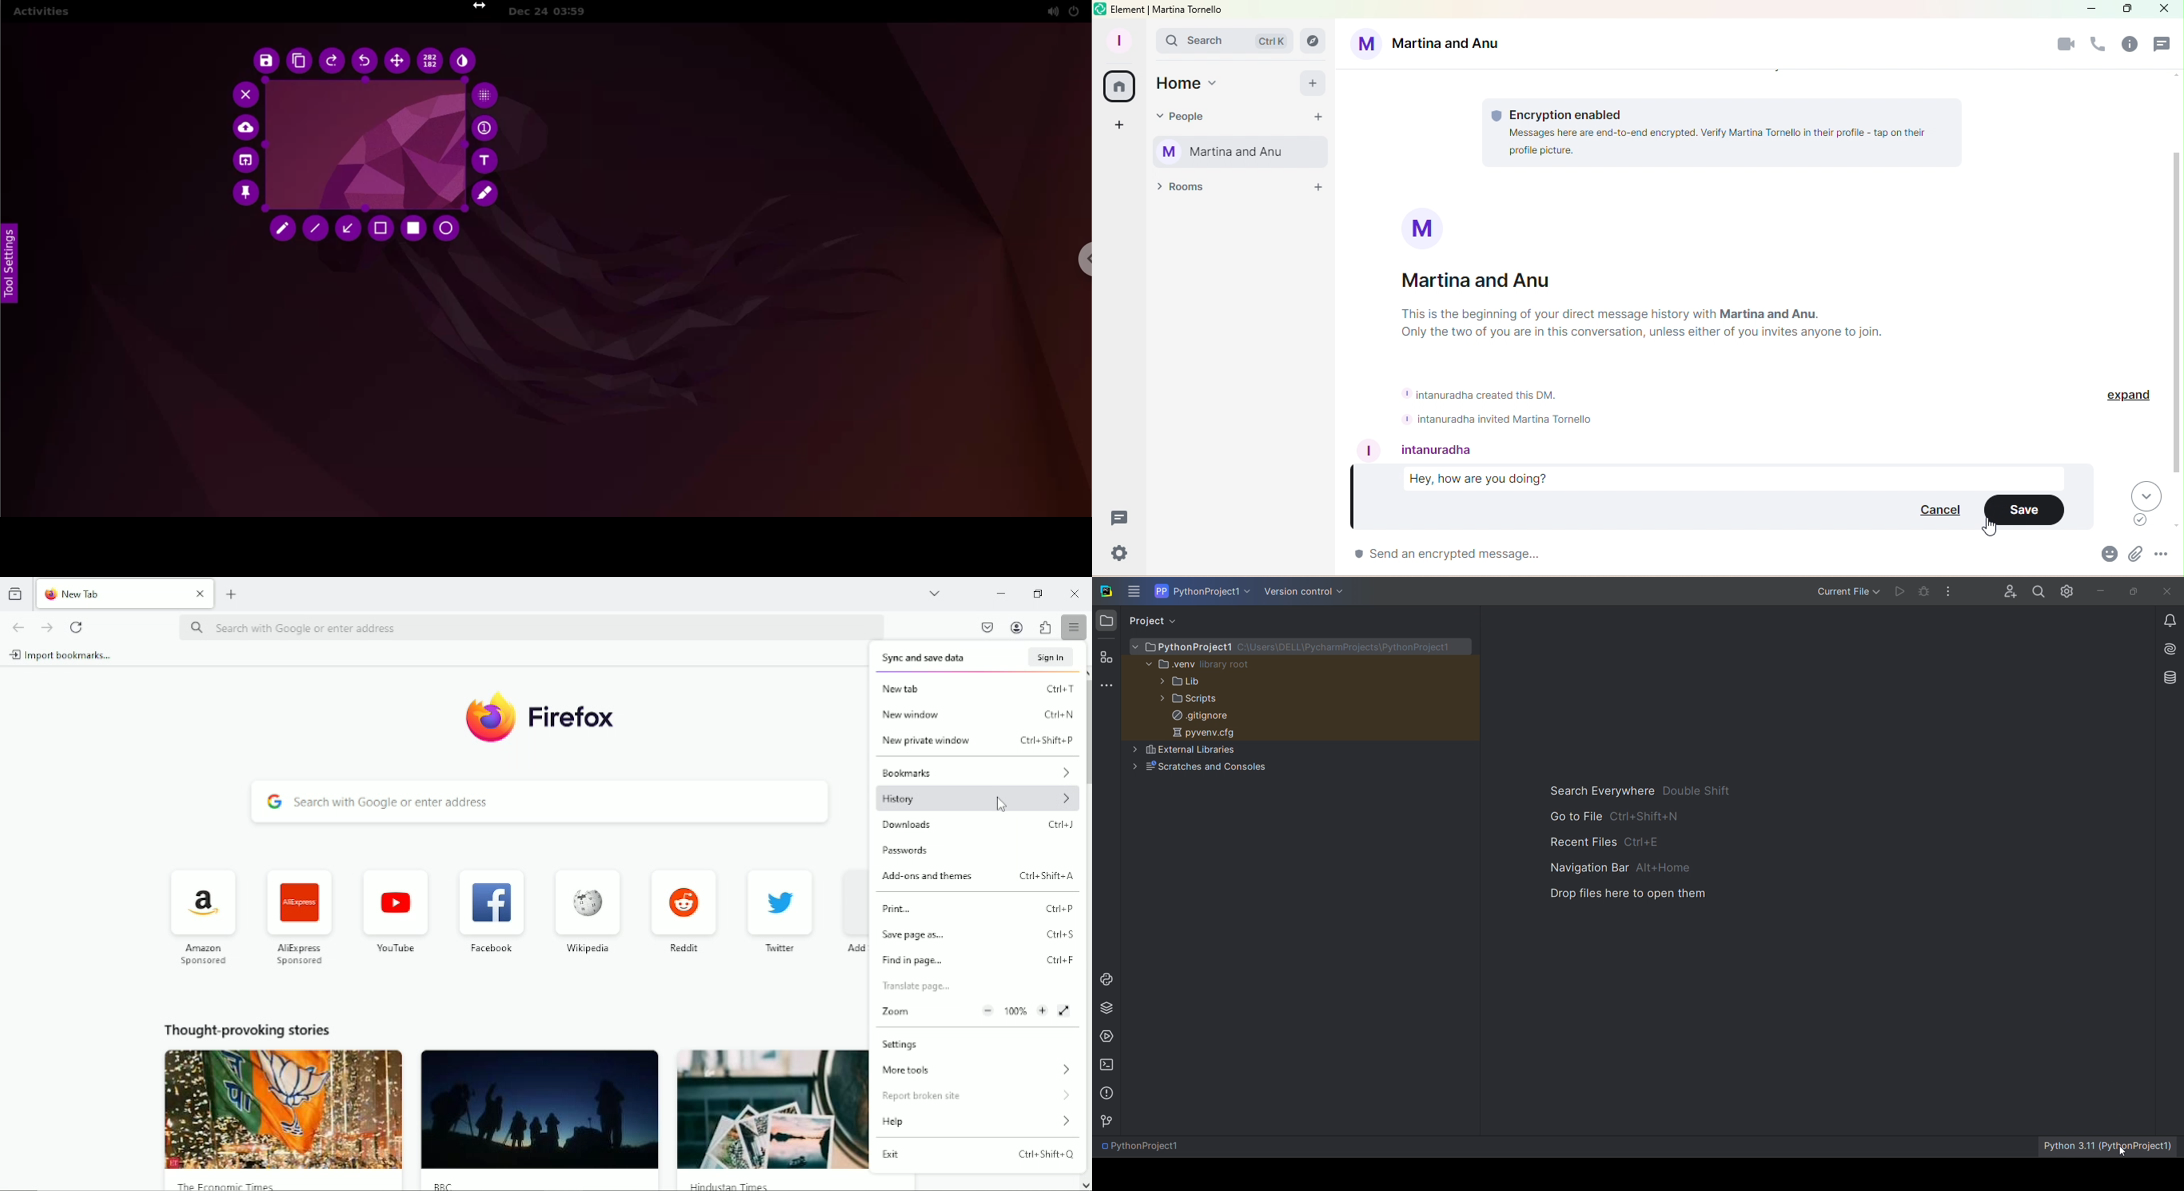 The height and width of the screenshot is (1204, 2184). Describe the element at coordinates (980, 825) in the screenshot. I see `downloads Ctrl+J` at that location.